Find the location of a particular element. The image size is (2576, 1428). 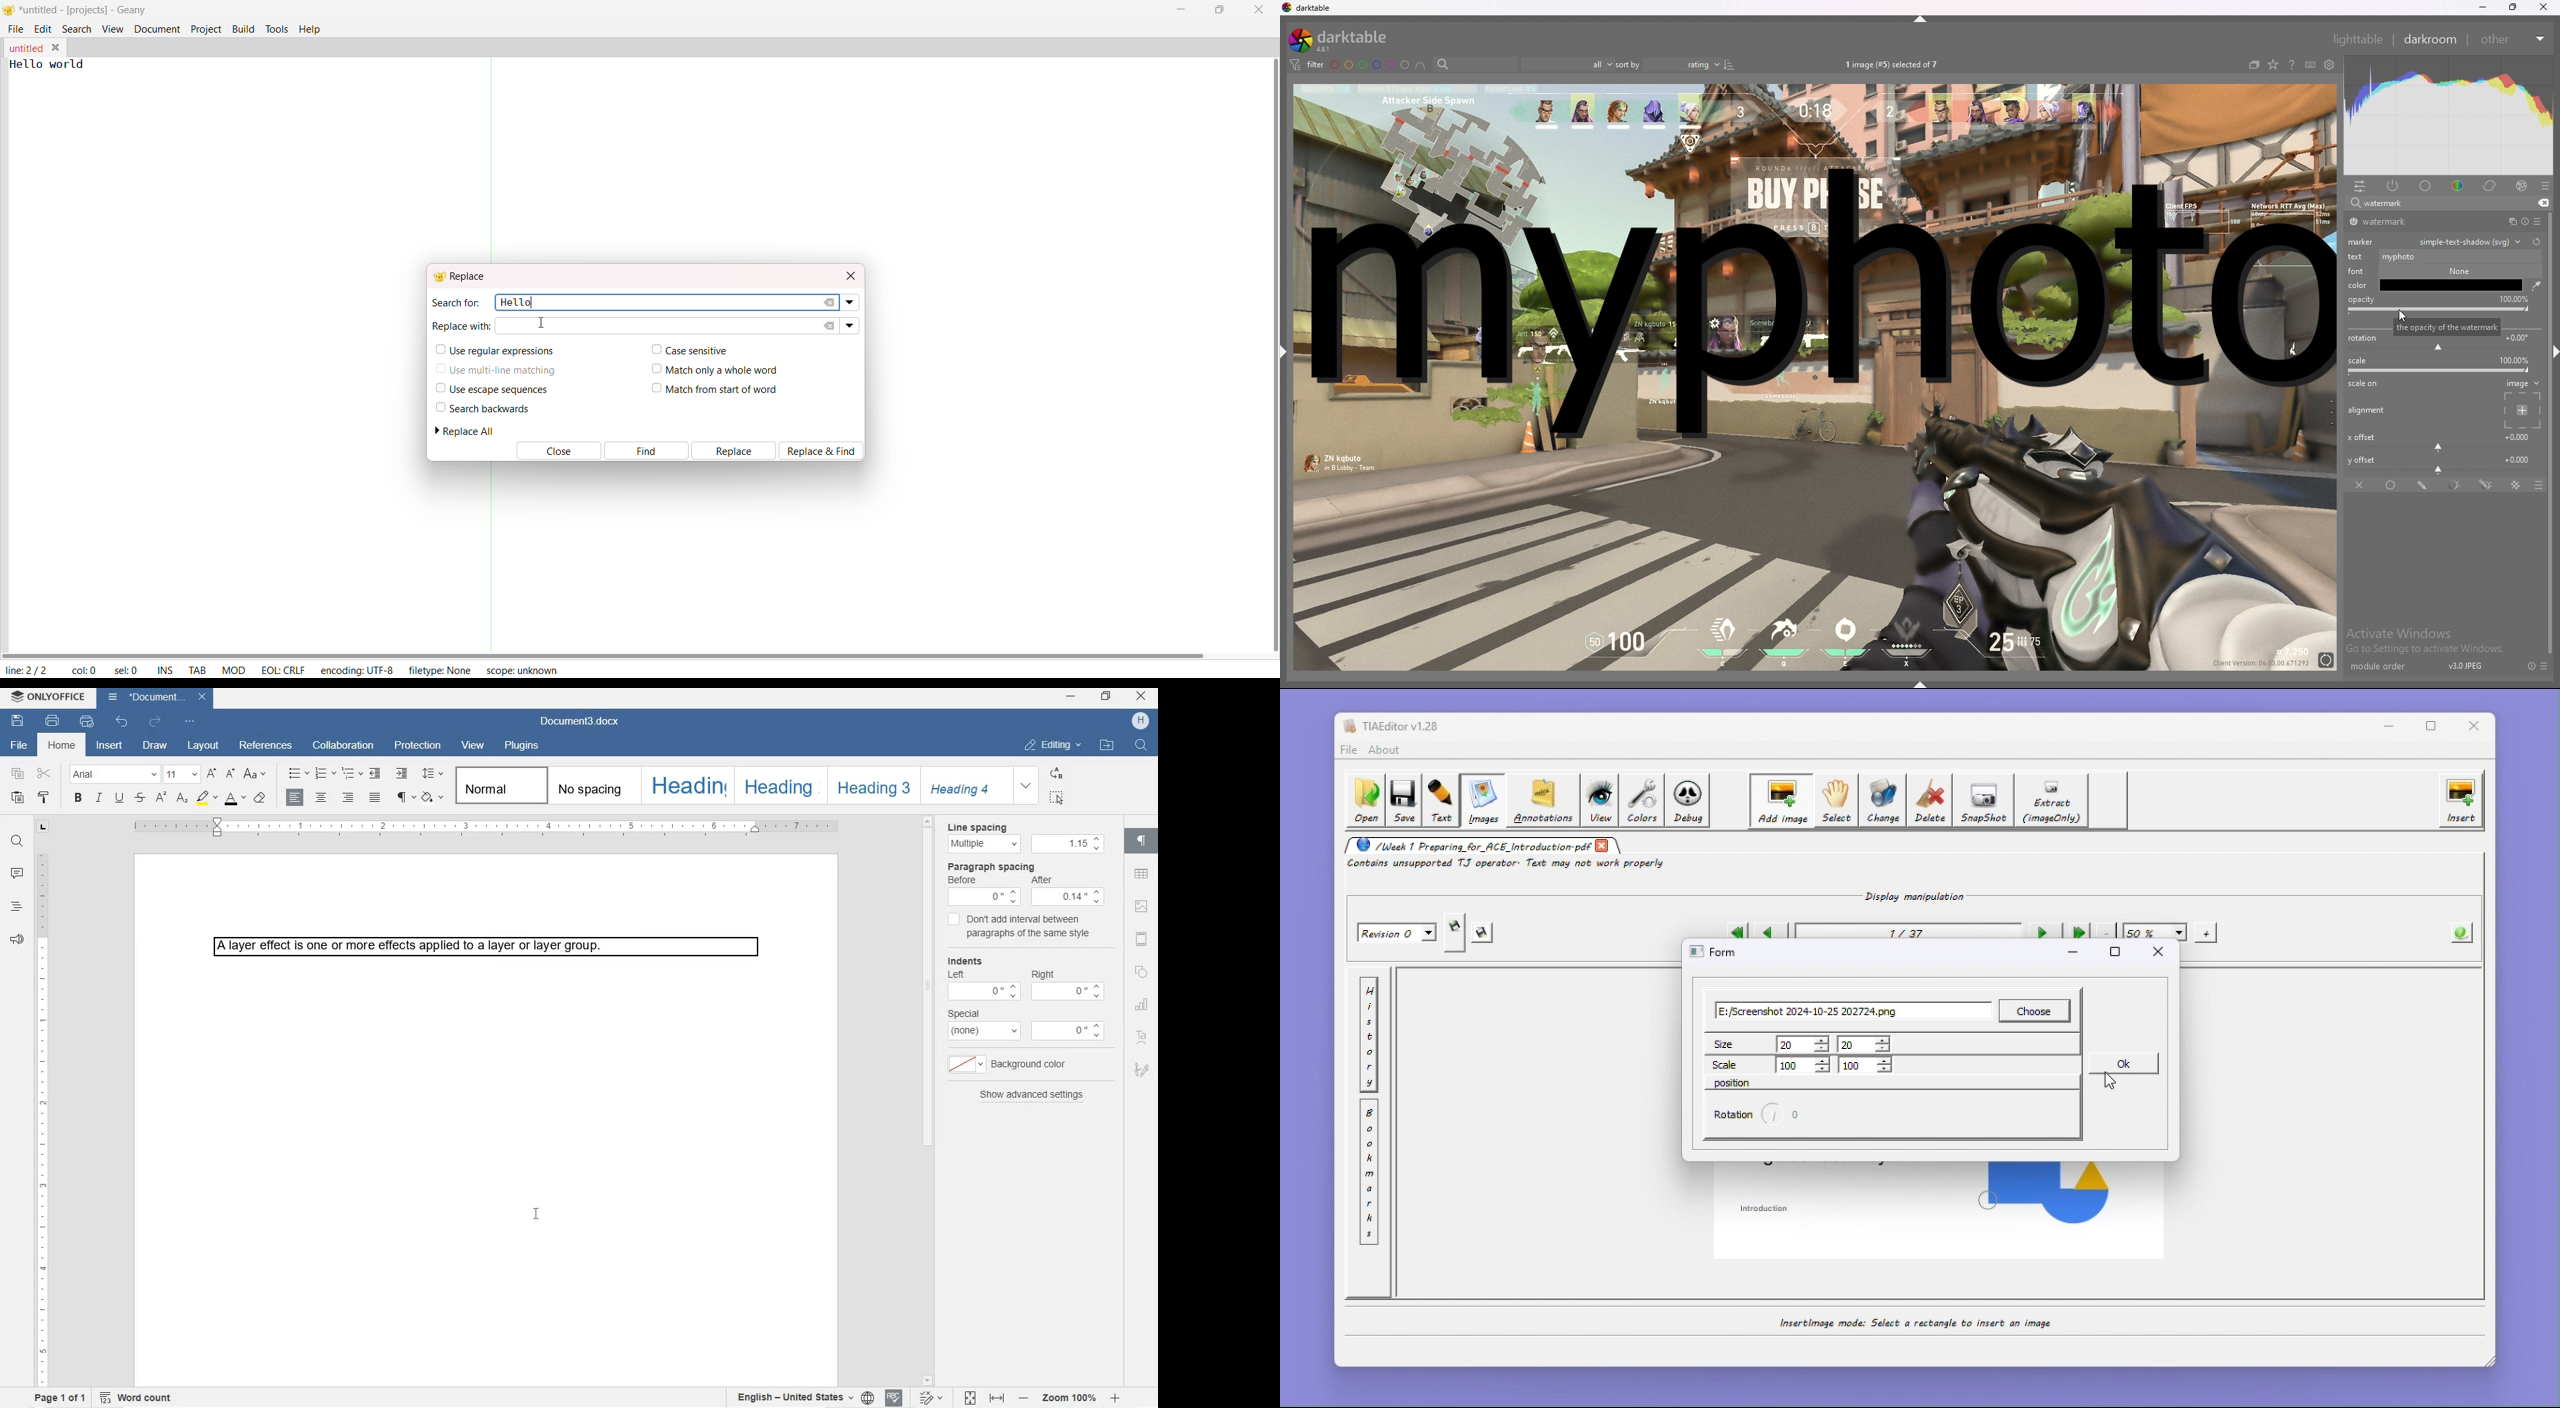

color label is located at coordinates (1371, 65).